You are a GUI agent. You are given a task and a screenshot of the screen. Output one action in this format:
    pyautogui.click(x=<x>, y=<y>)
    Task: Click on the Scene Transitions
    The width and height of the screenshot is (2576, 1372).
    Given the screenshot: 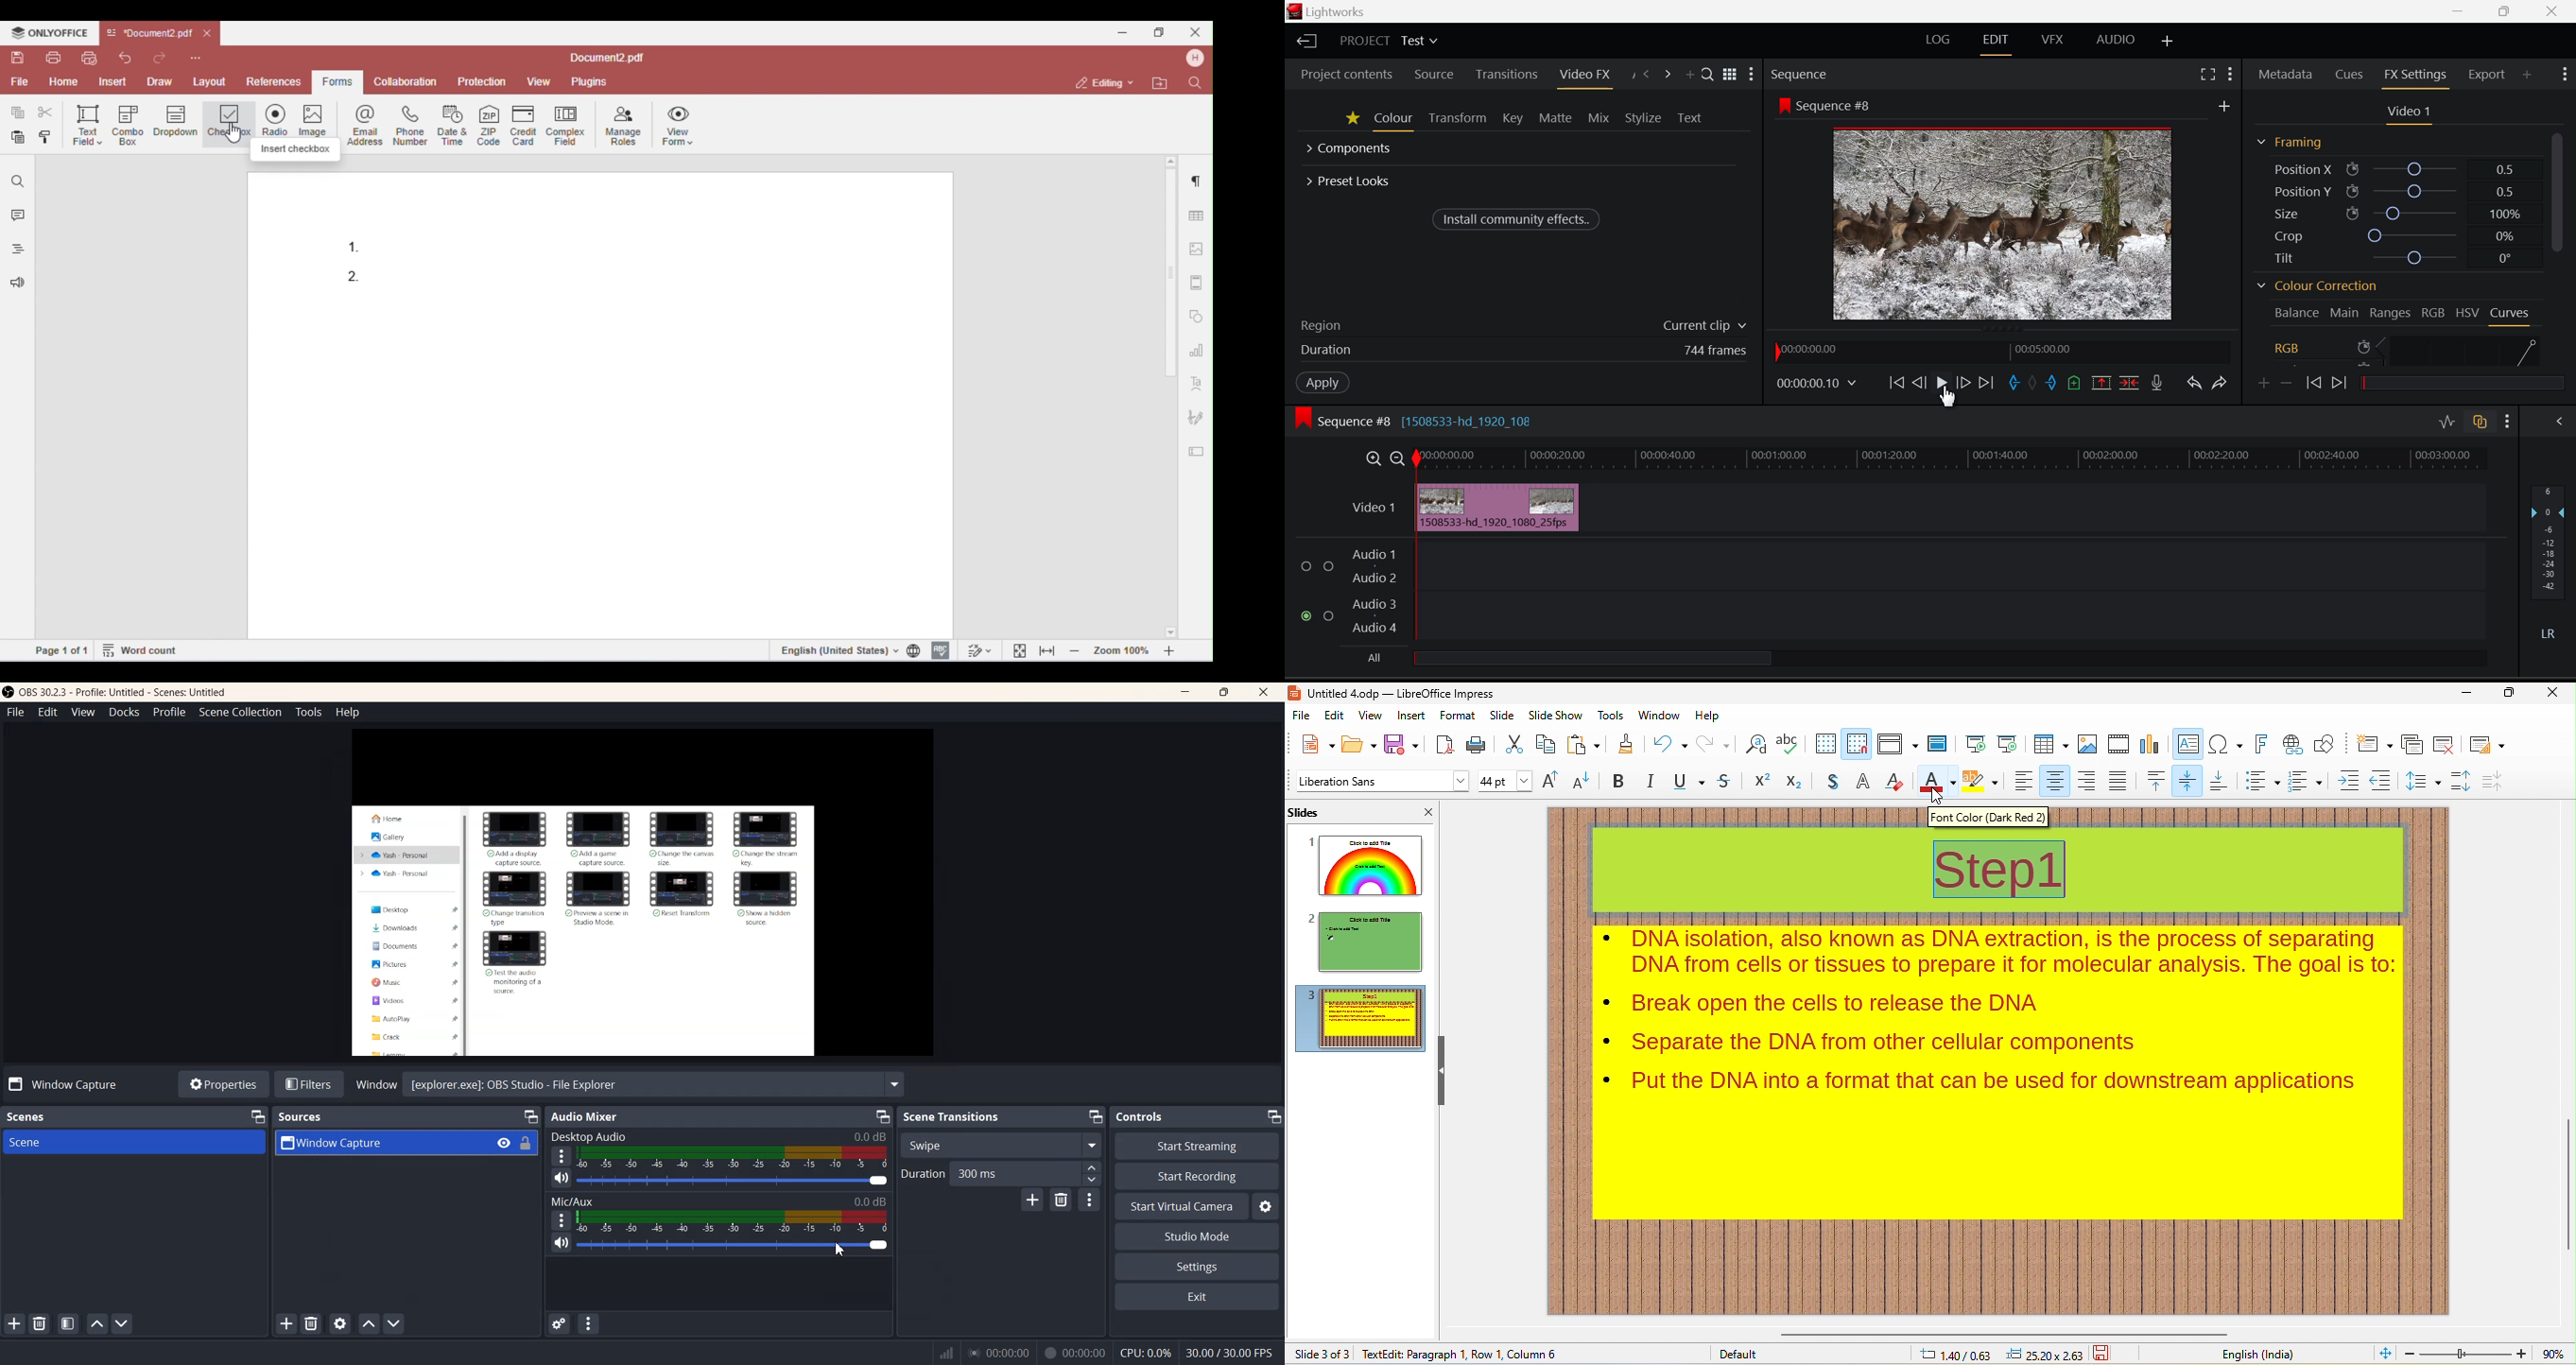 What is the action you would take?
    pyautogui.click(x=953, y=1116)
    